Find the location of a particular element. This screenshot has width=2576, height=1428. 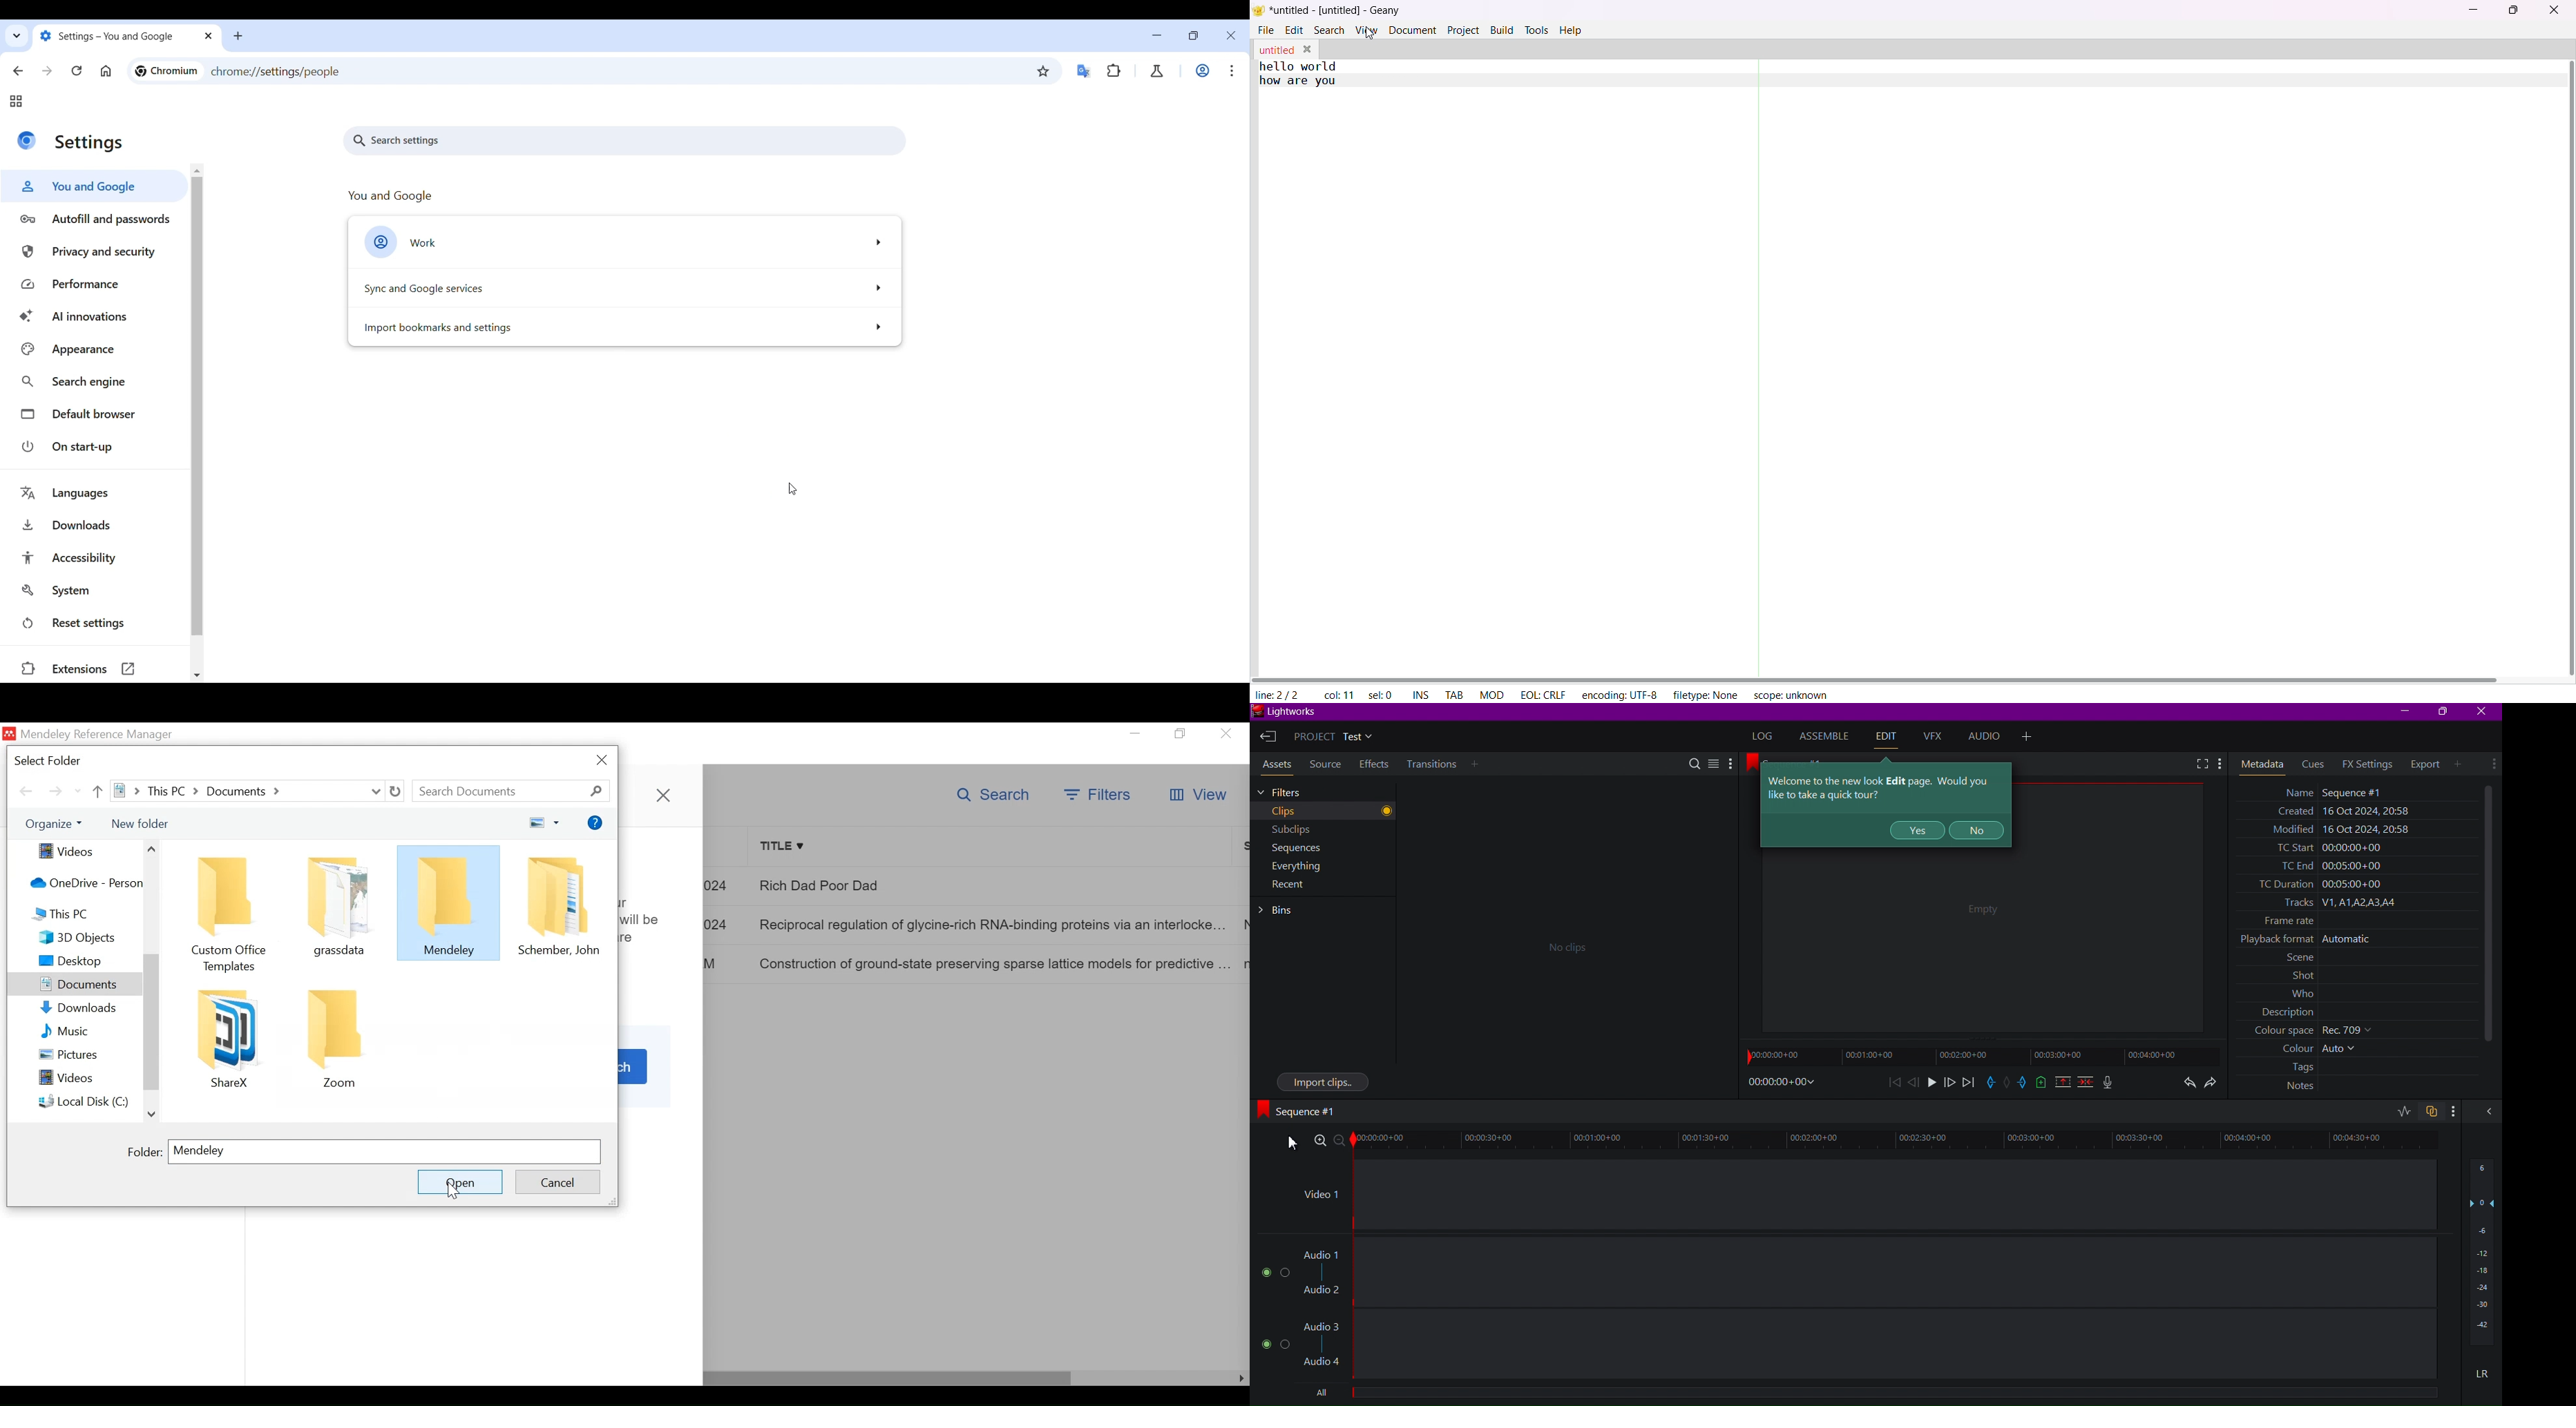

You and Google is located at coordinates (93, 186).